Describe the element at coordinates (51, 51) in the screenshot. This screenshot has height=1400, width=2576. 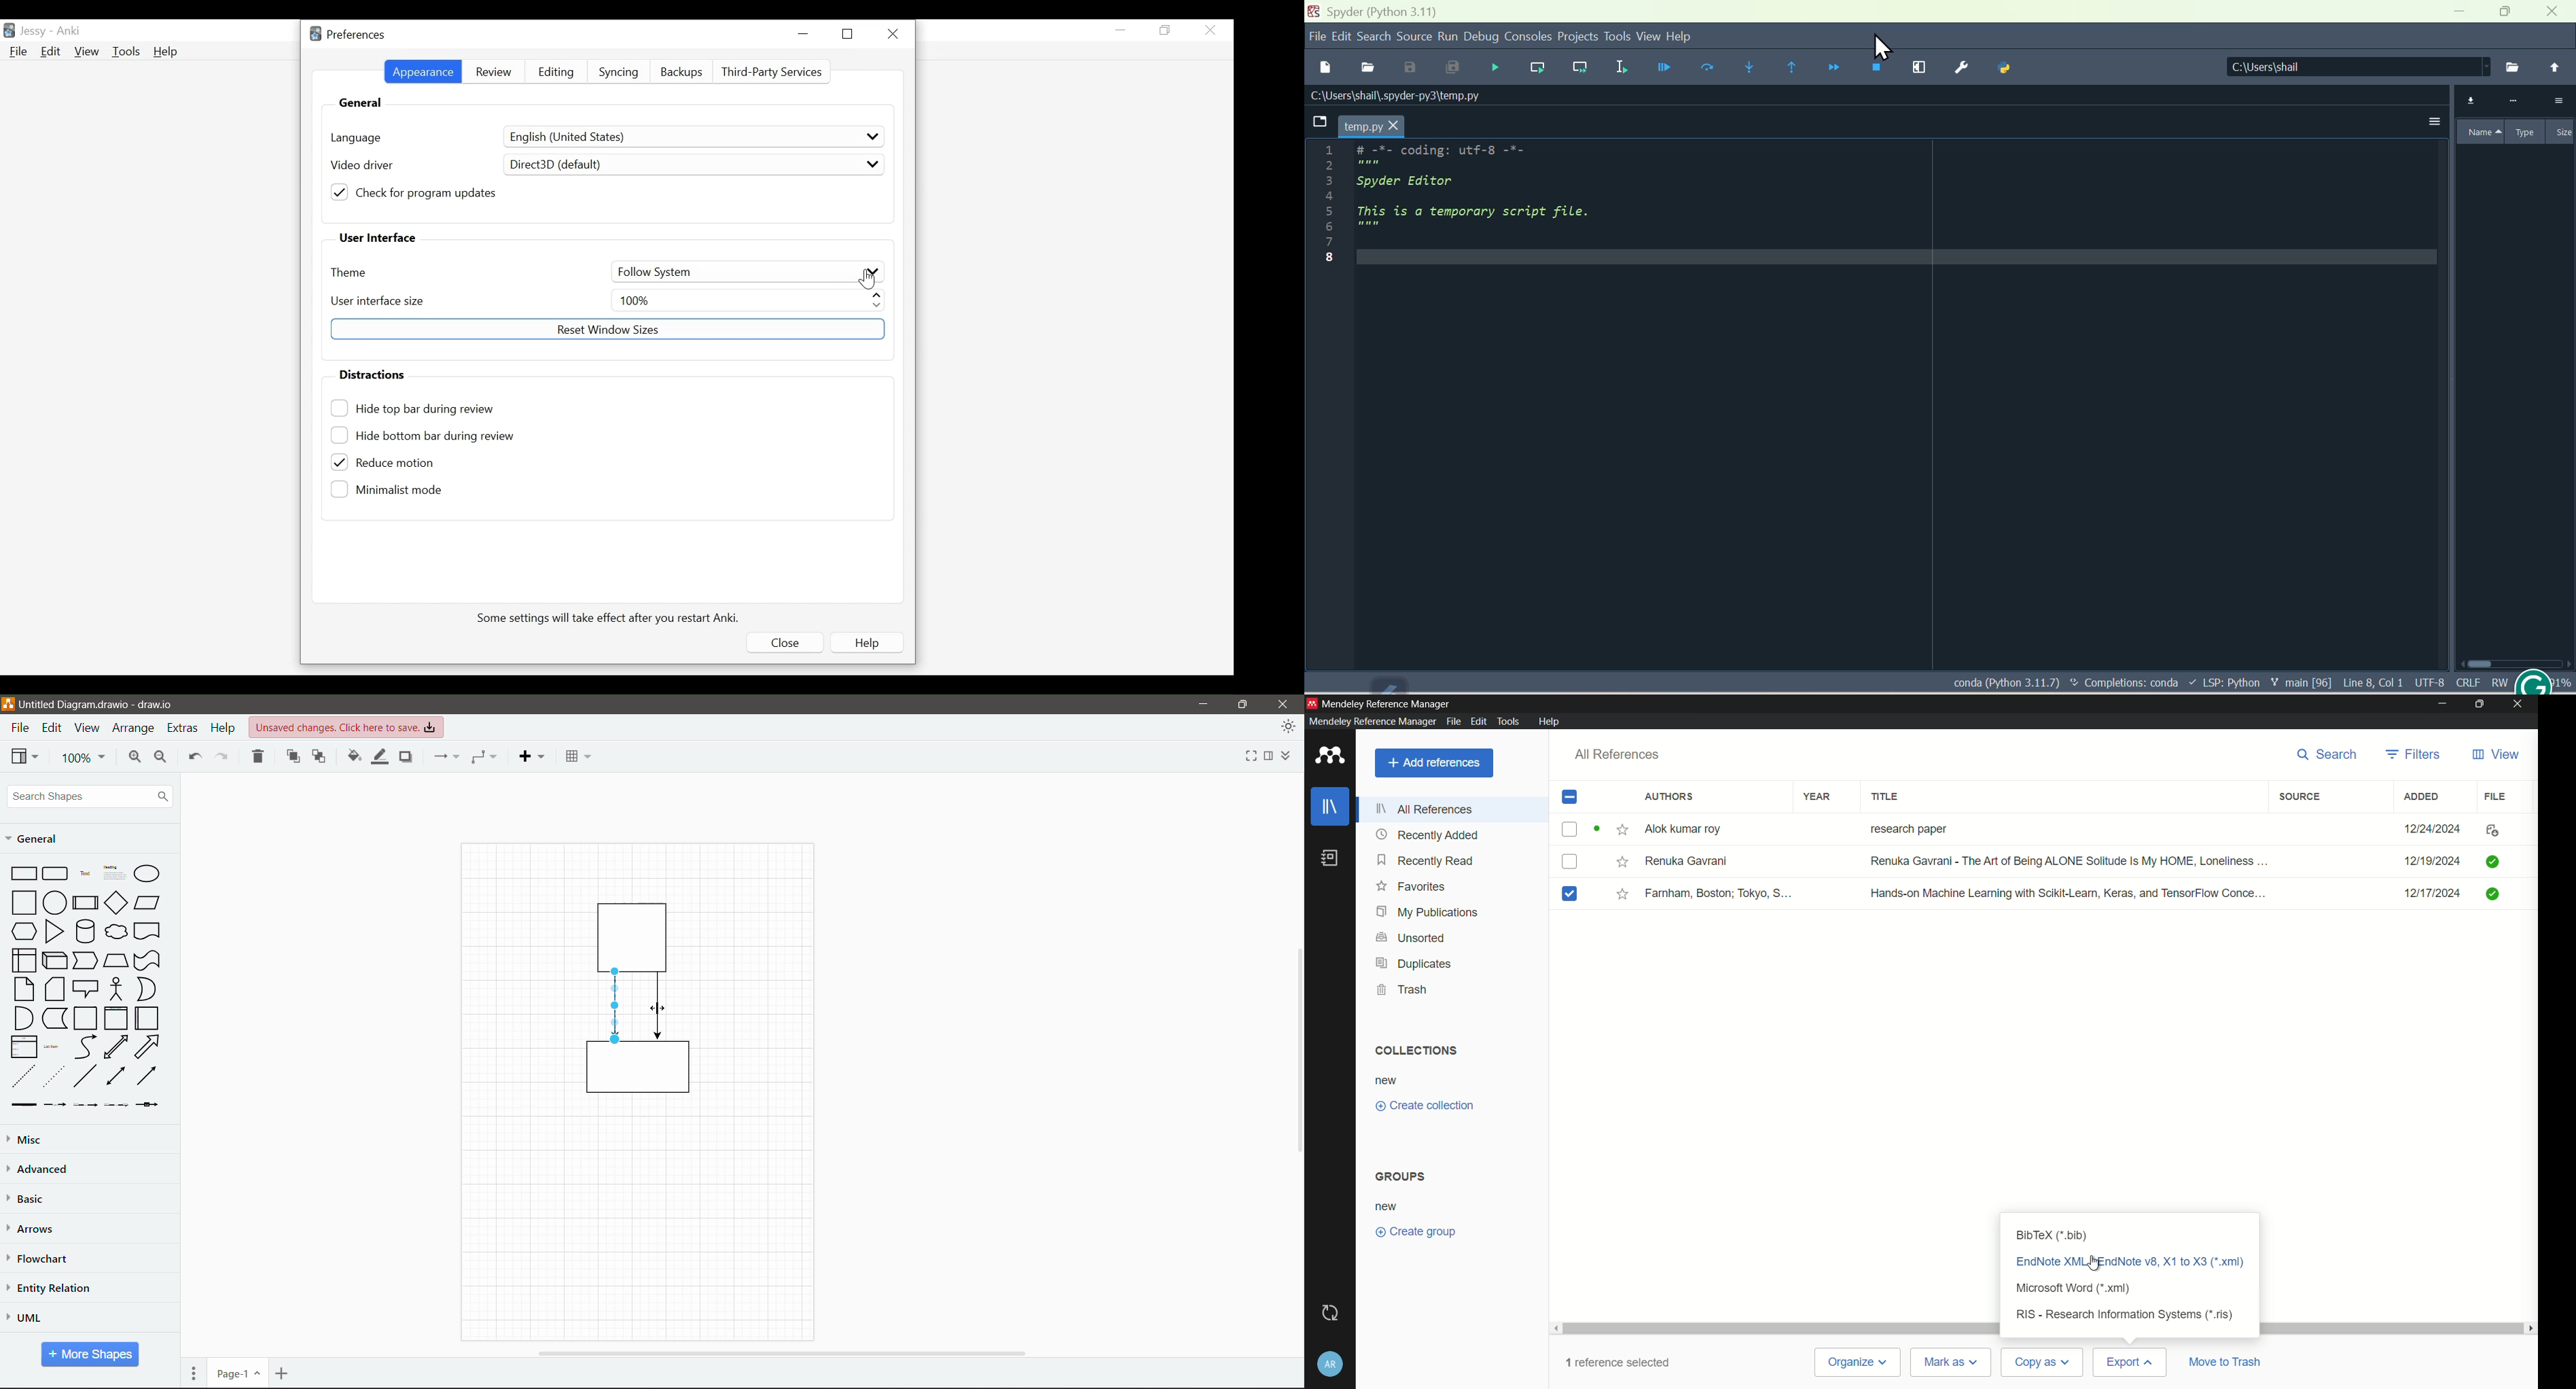
I see `Edit` at that location.